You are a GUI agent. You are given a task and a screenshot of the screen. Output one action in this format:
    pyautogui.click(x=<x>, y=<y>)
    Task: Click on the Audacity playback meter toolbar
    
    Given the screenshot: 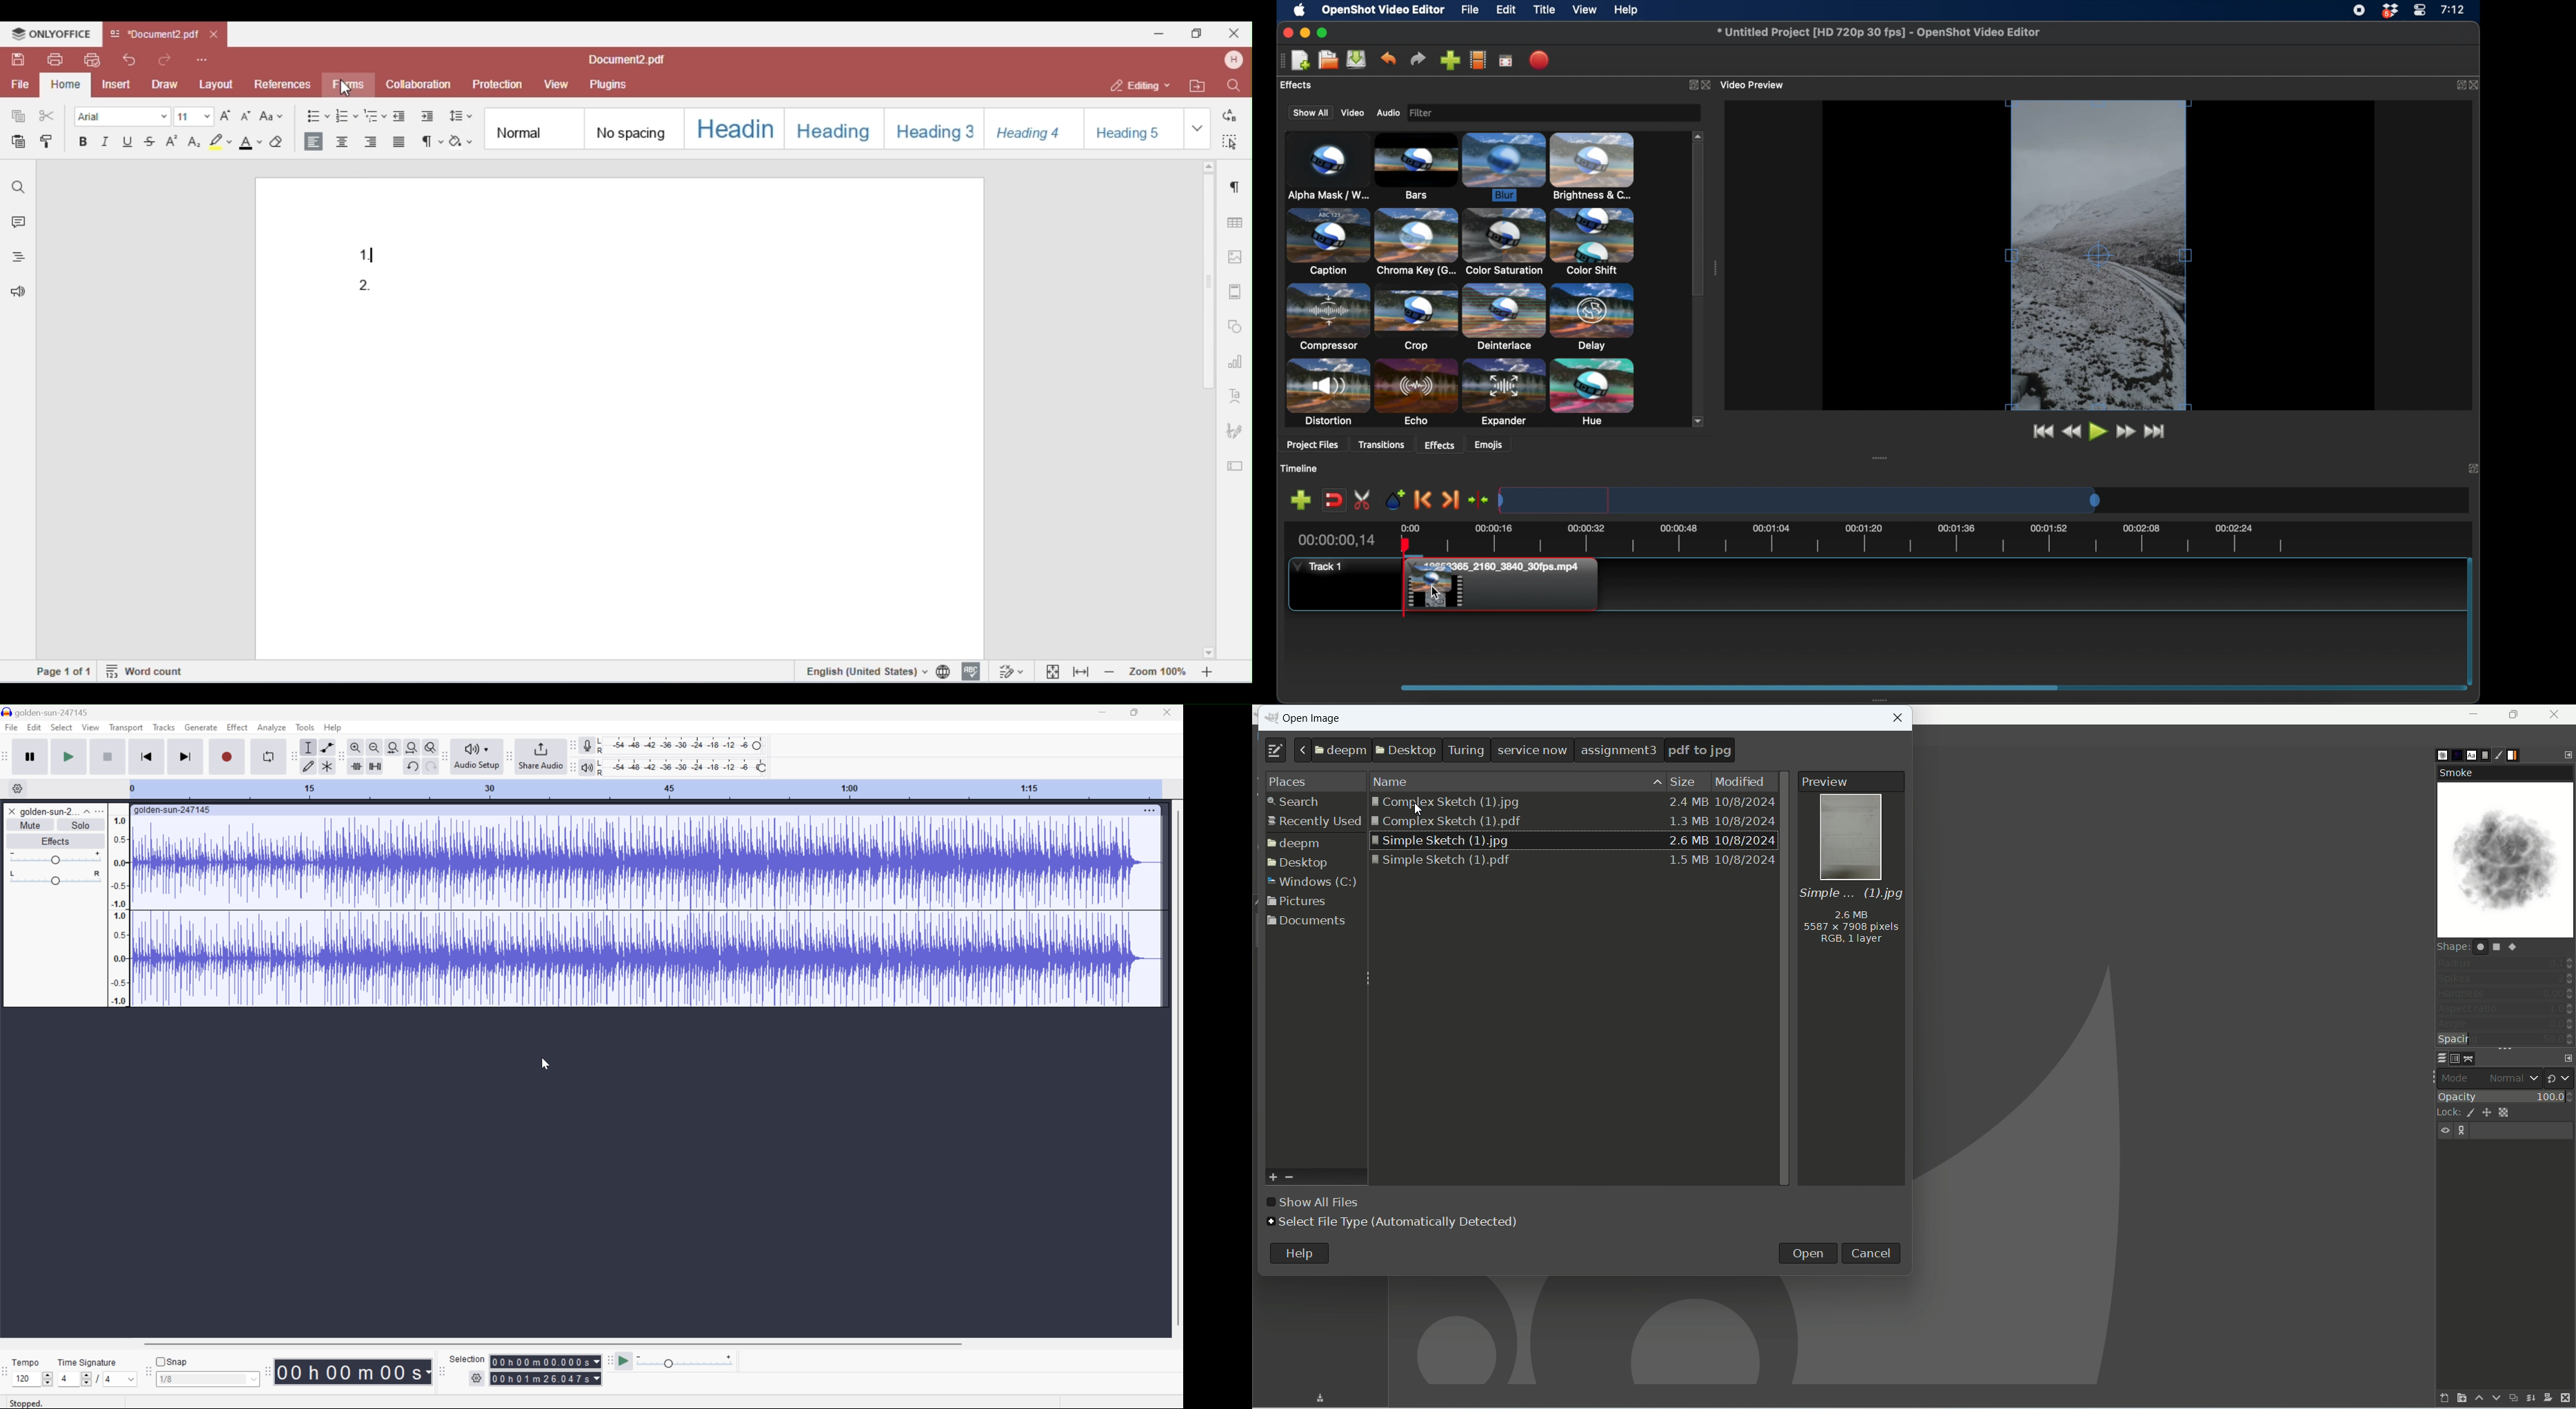 What is the action you would take?
    pyautogui.click(x=571, y=768)
    